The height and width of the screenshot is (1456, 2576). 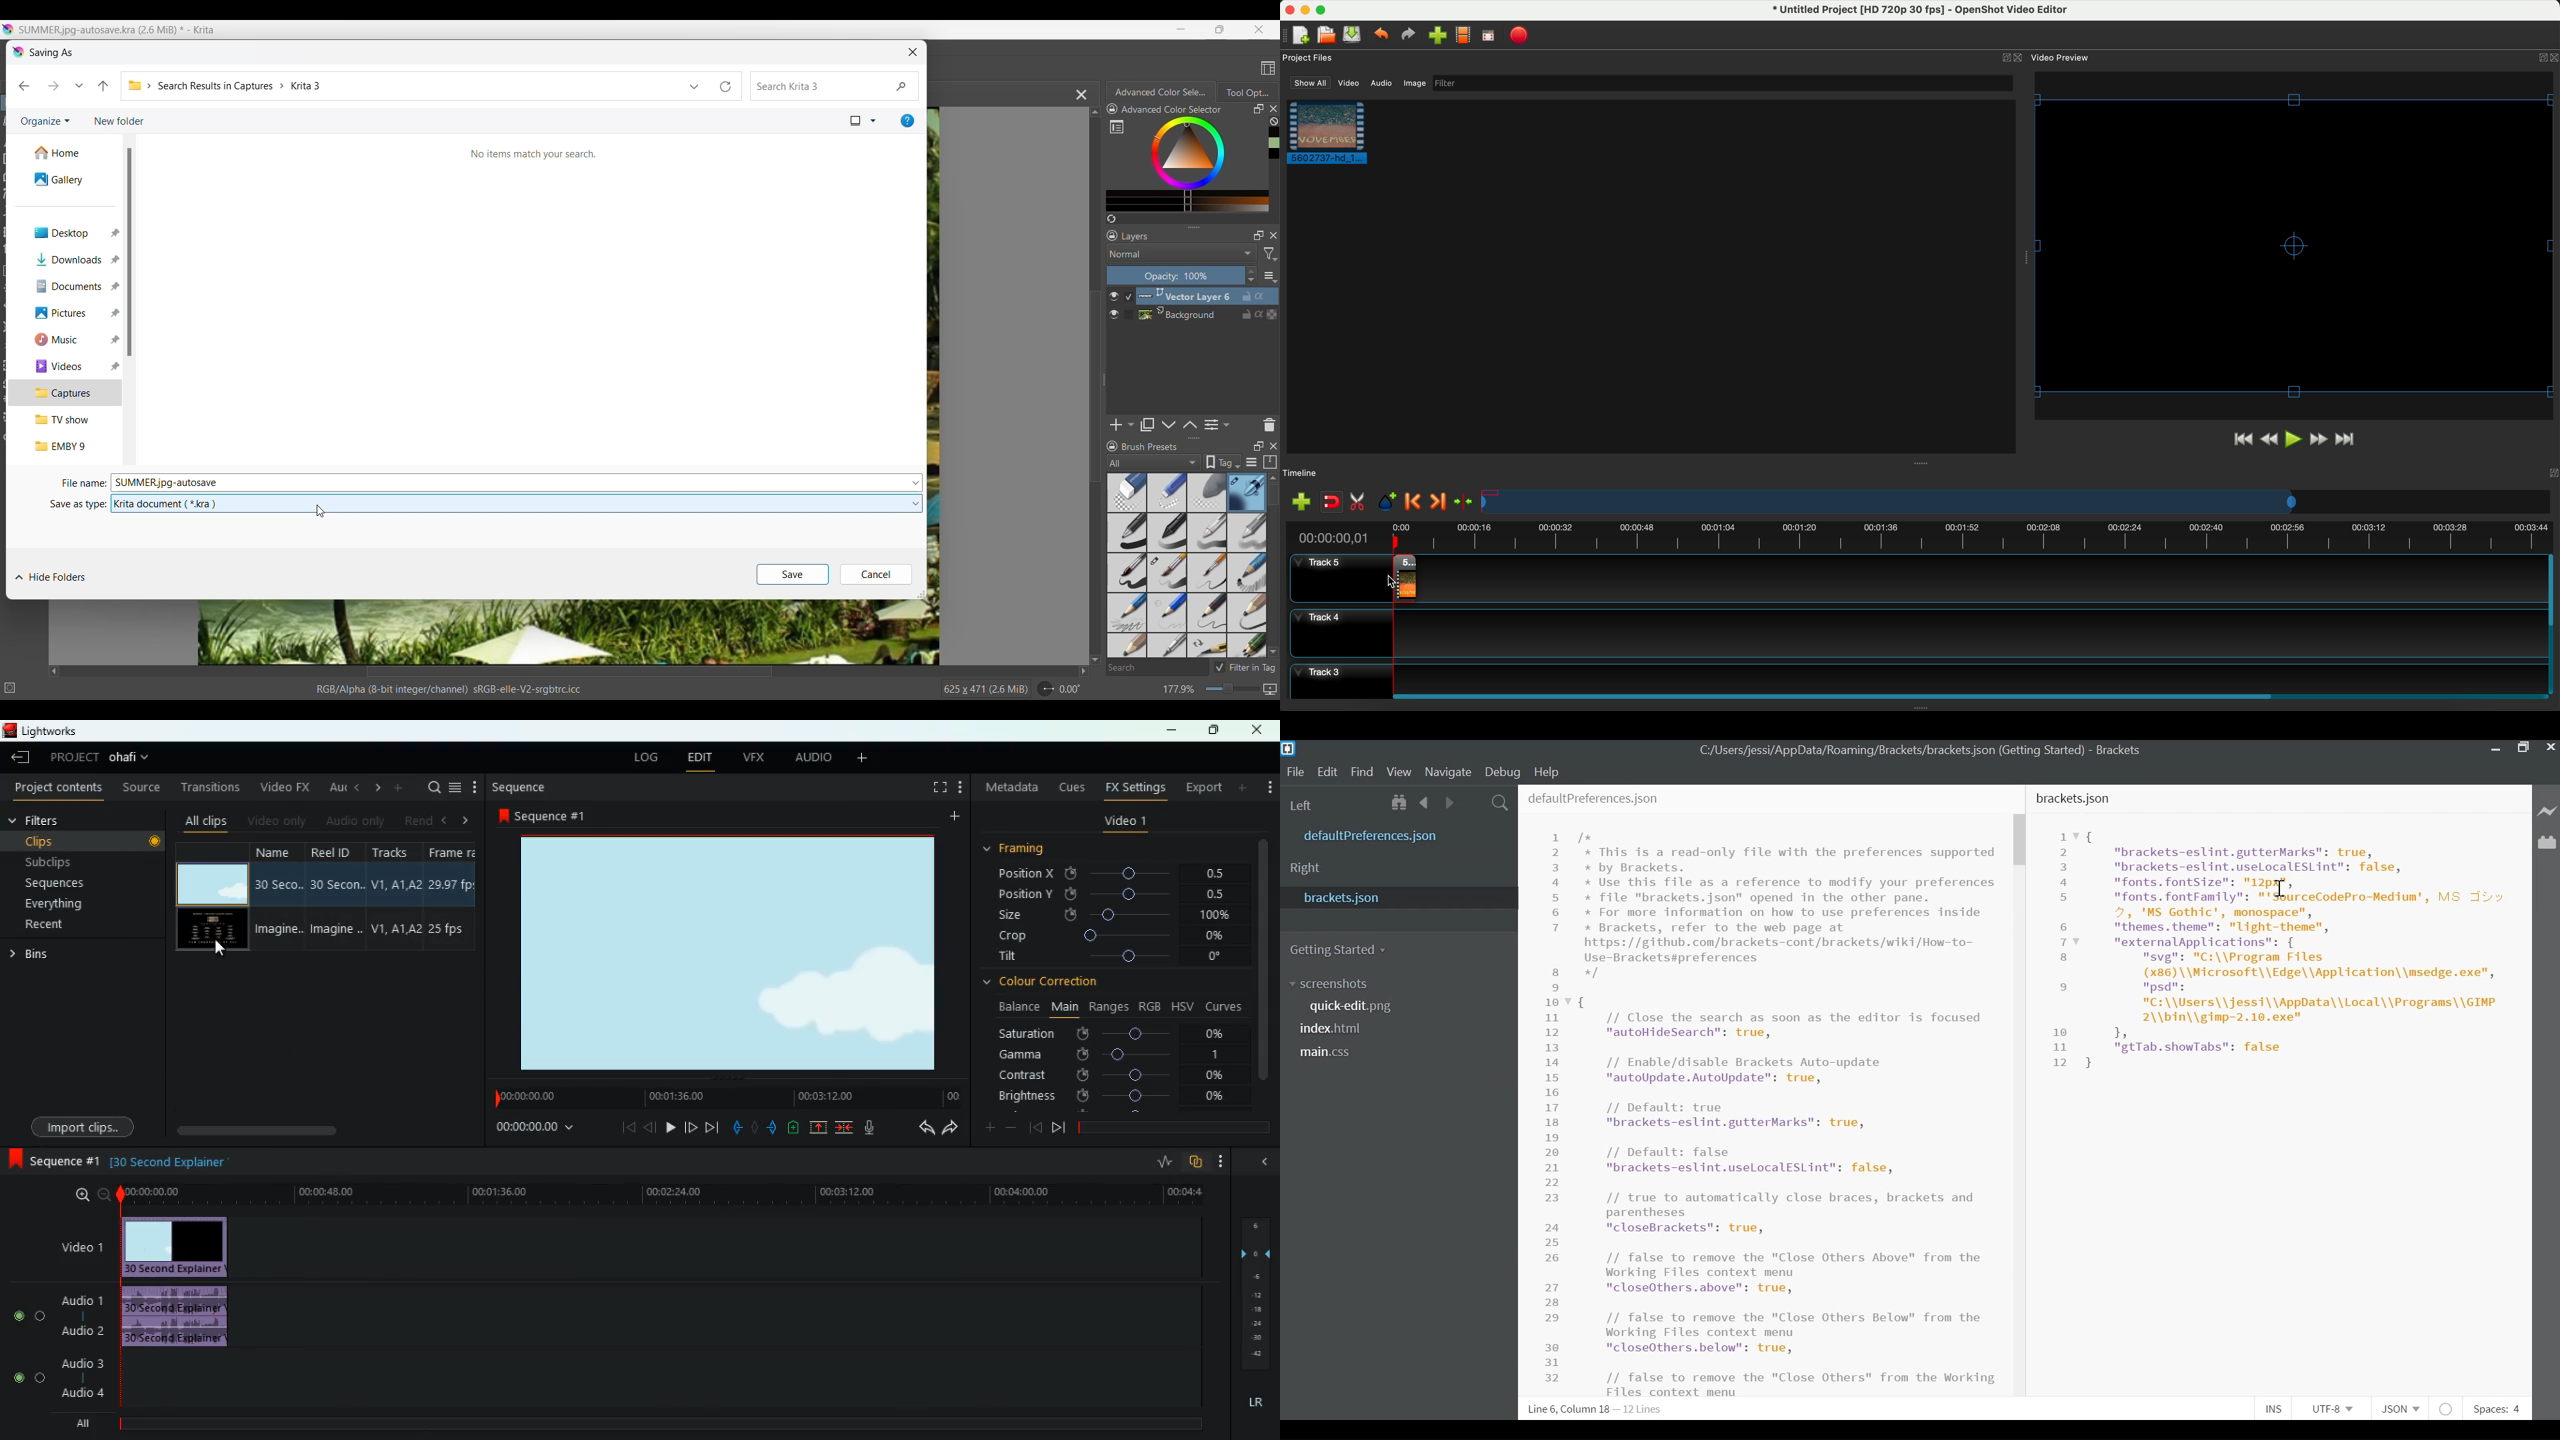 What do you see at coordinates (1198, 1162) in the screenshot?
I see `overlap` at bounding box center [1198, 1162].